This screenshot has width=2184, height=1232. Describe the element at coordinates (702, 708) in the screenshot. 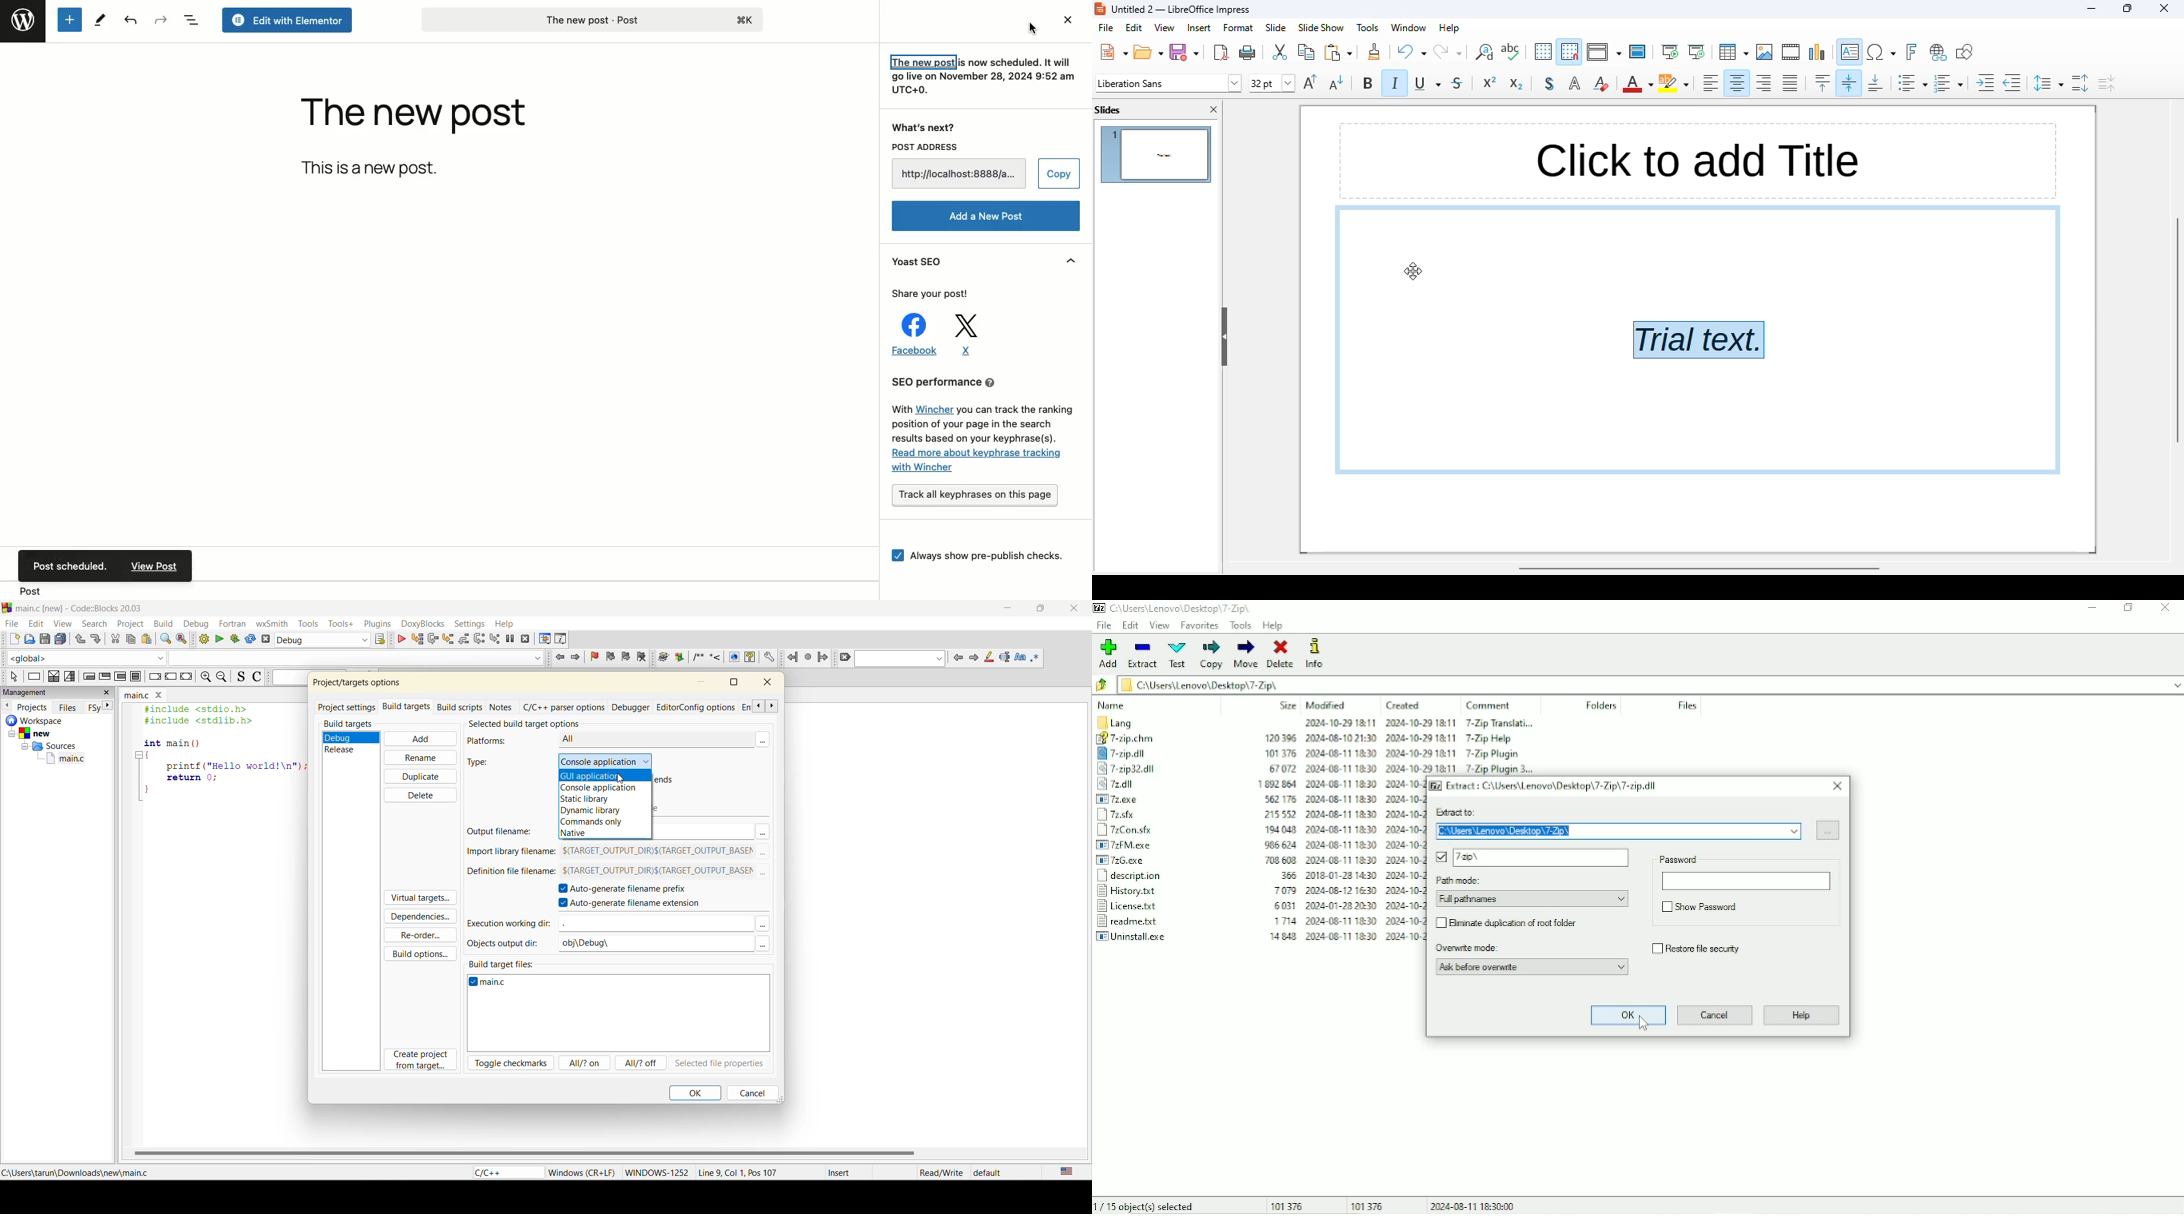

I see `editor/config options` at that location.